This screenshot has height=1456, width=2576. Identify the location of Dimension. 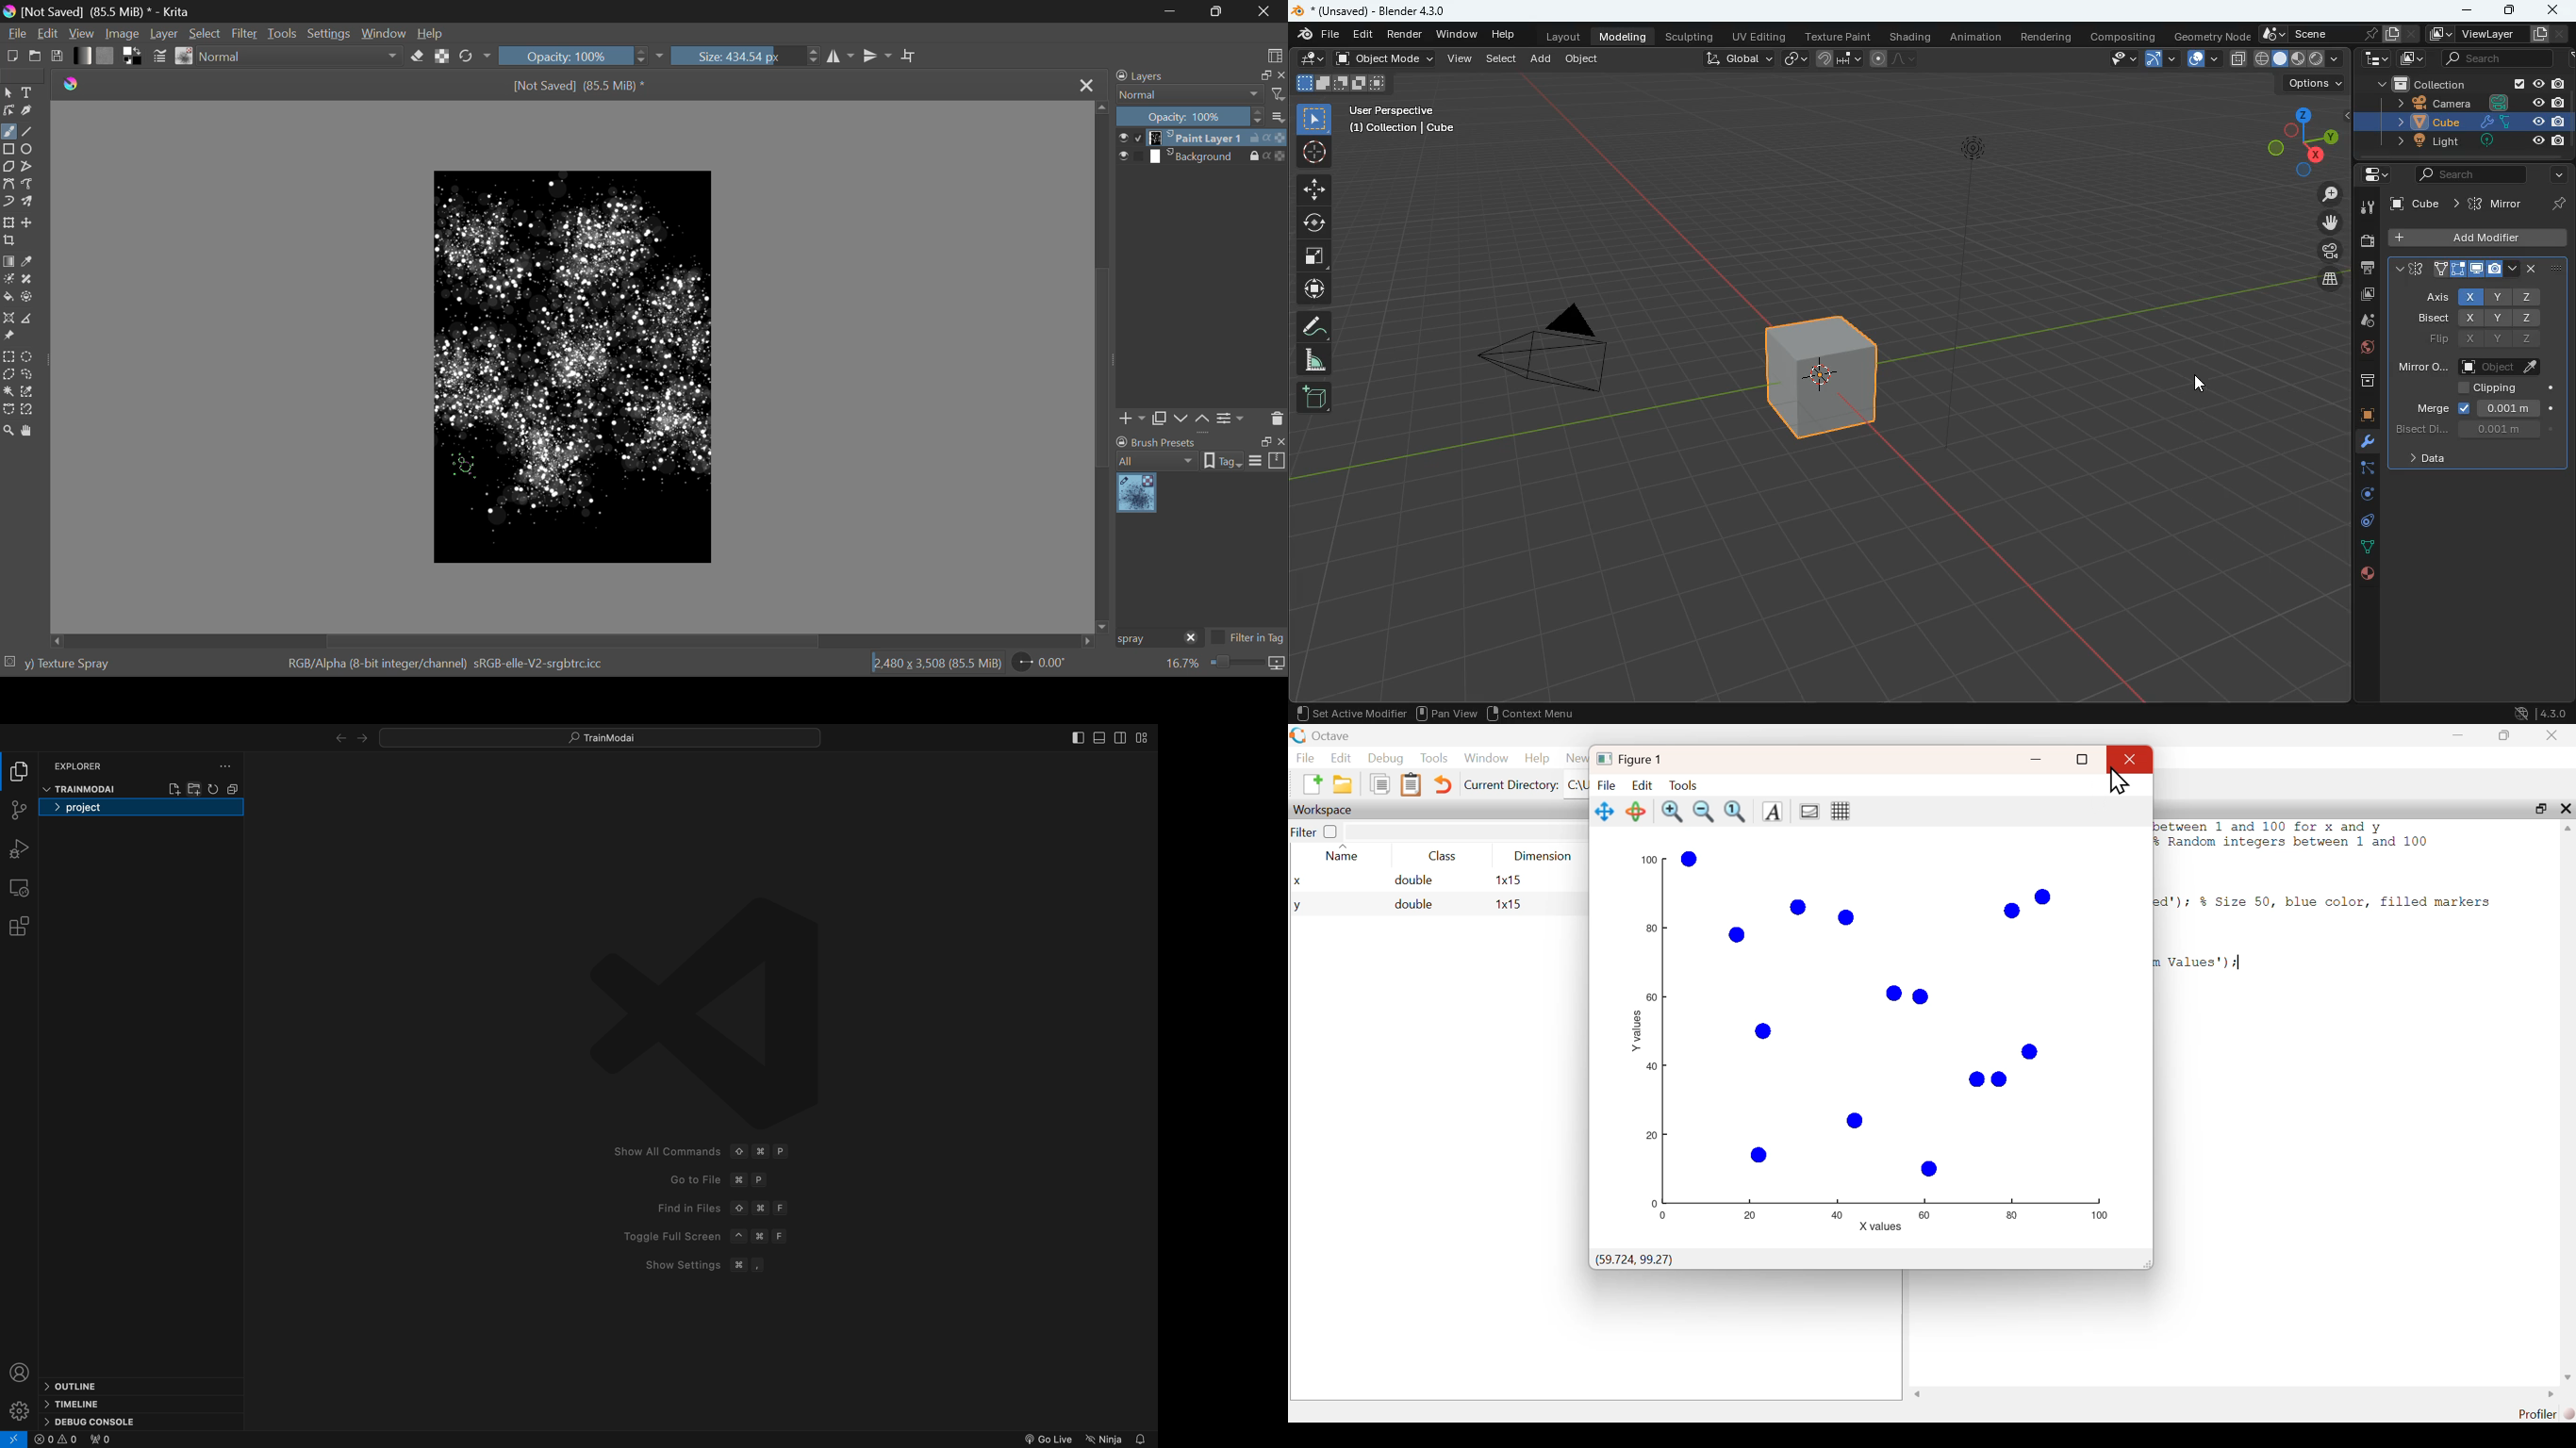
(1544, 857).